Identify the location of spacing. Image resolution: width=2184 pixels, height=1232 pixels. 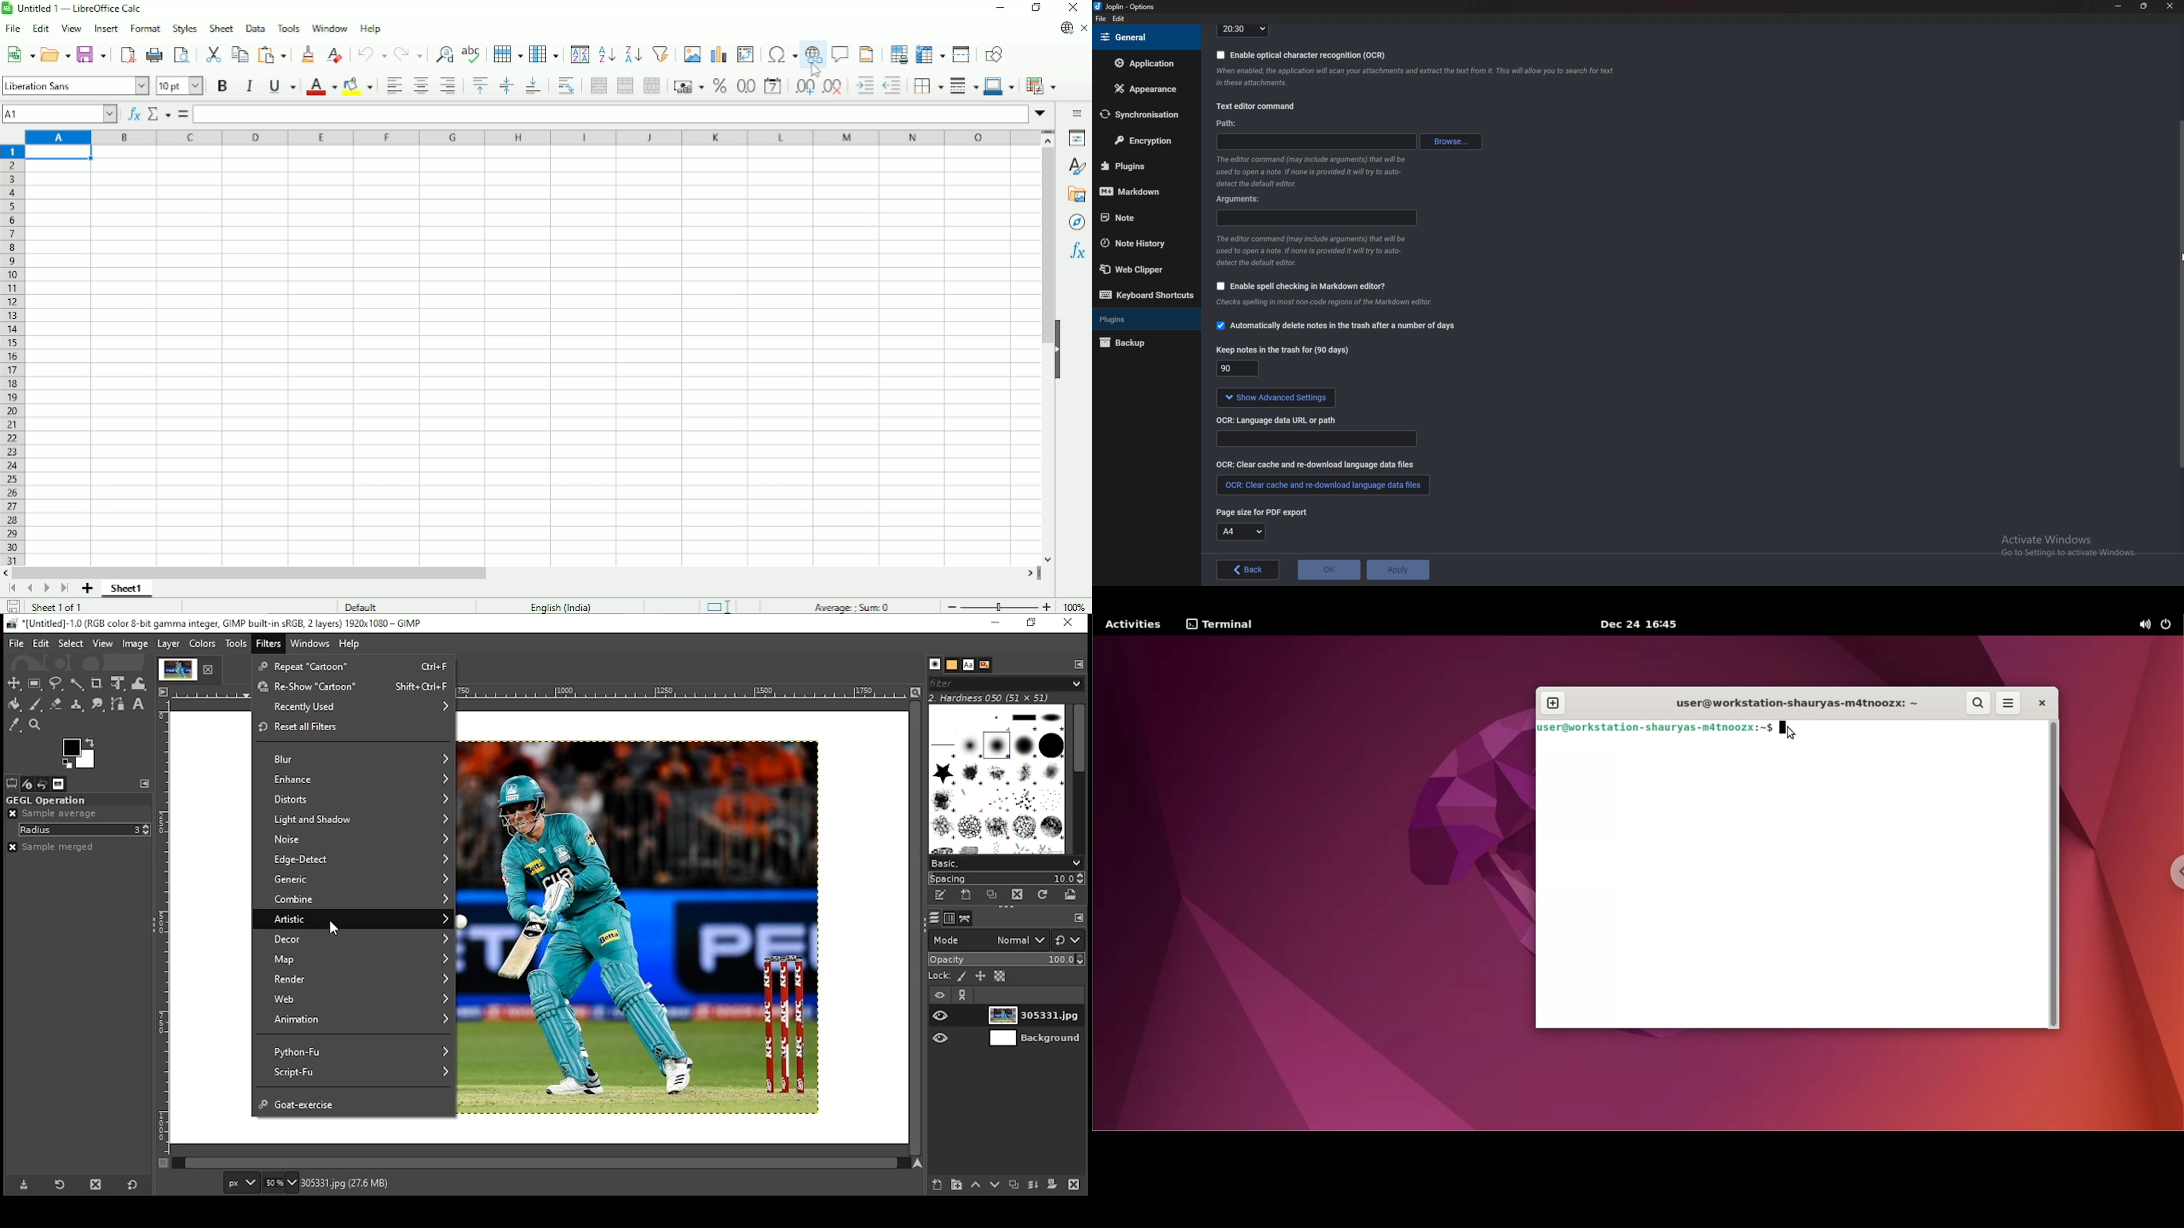
(1006, 878).